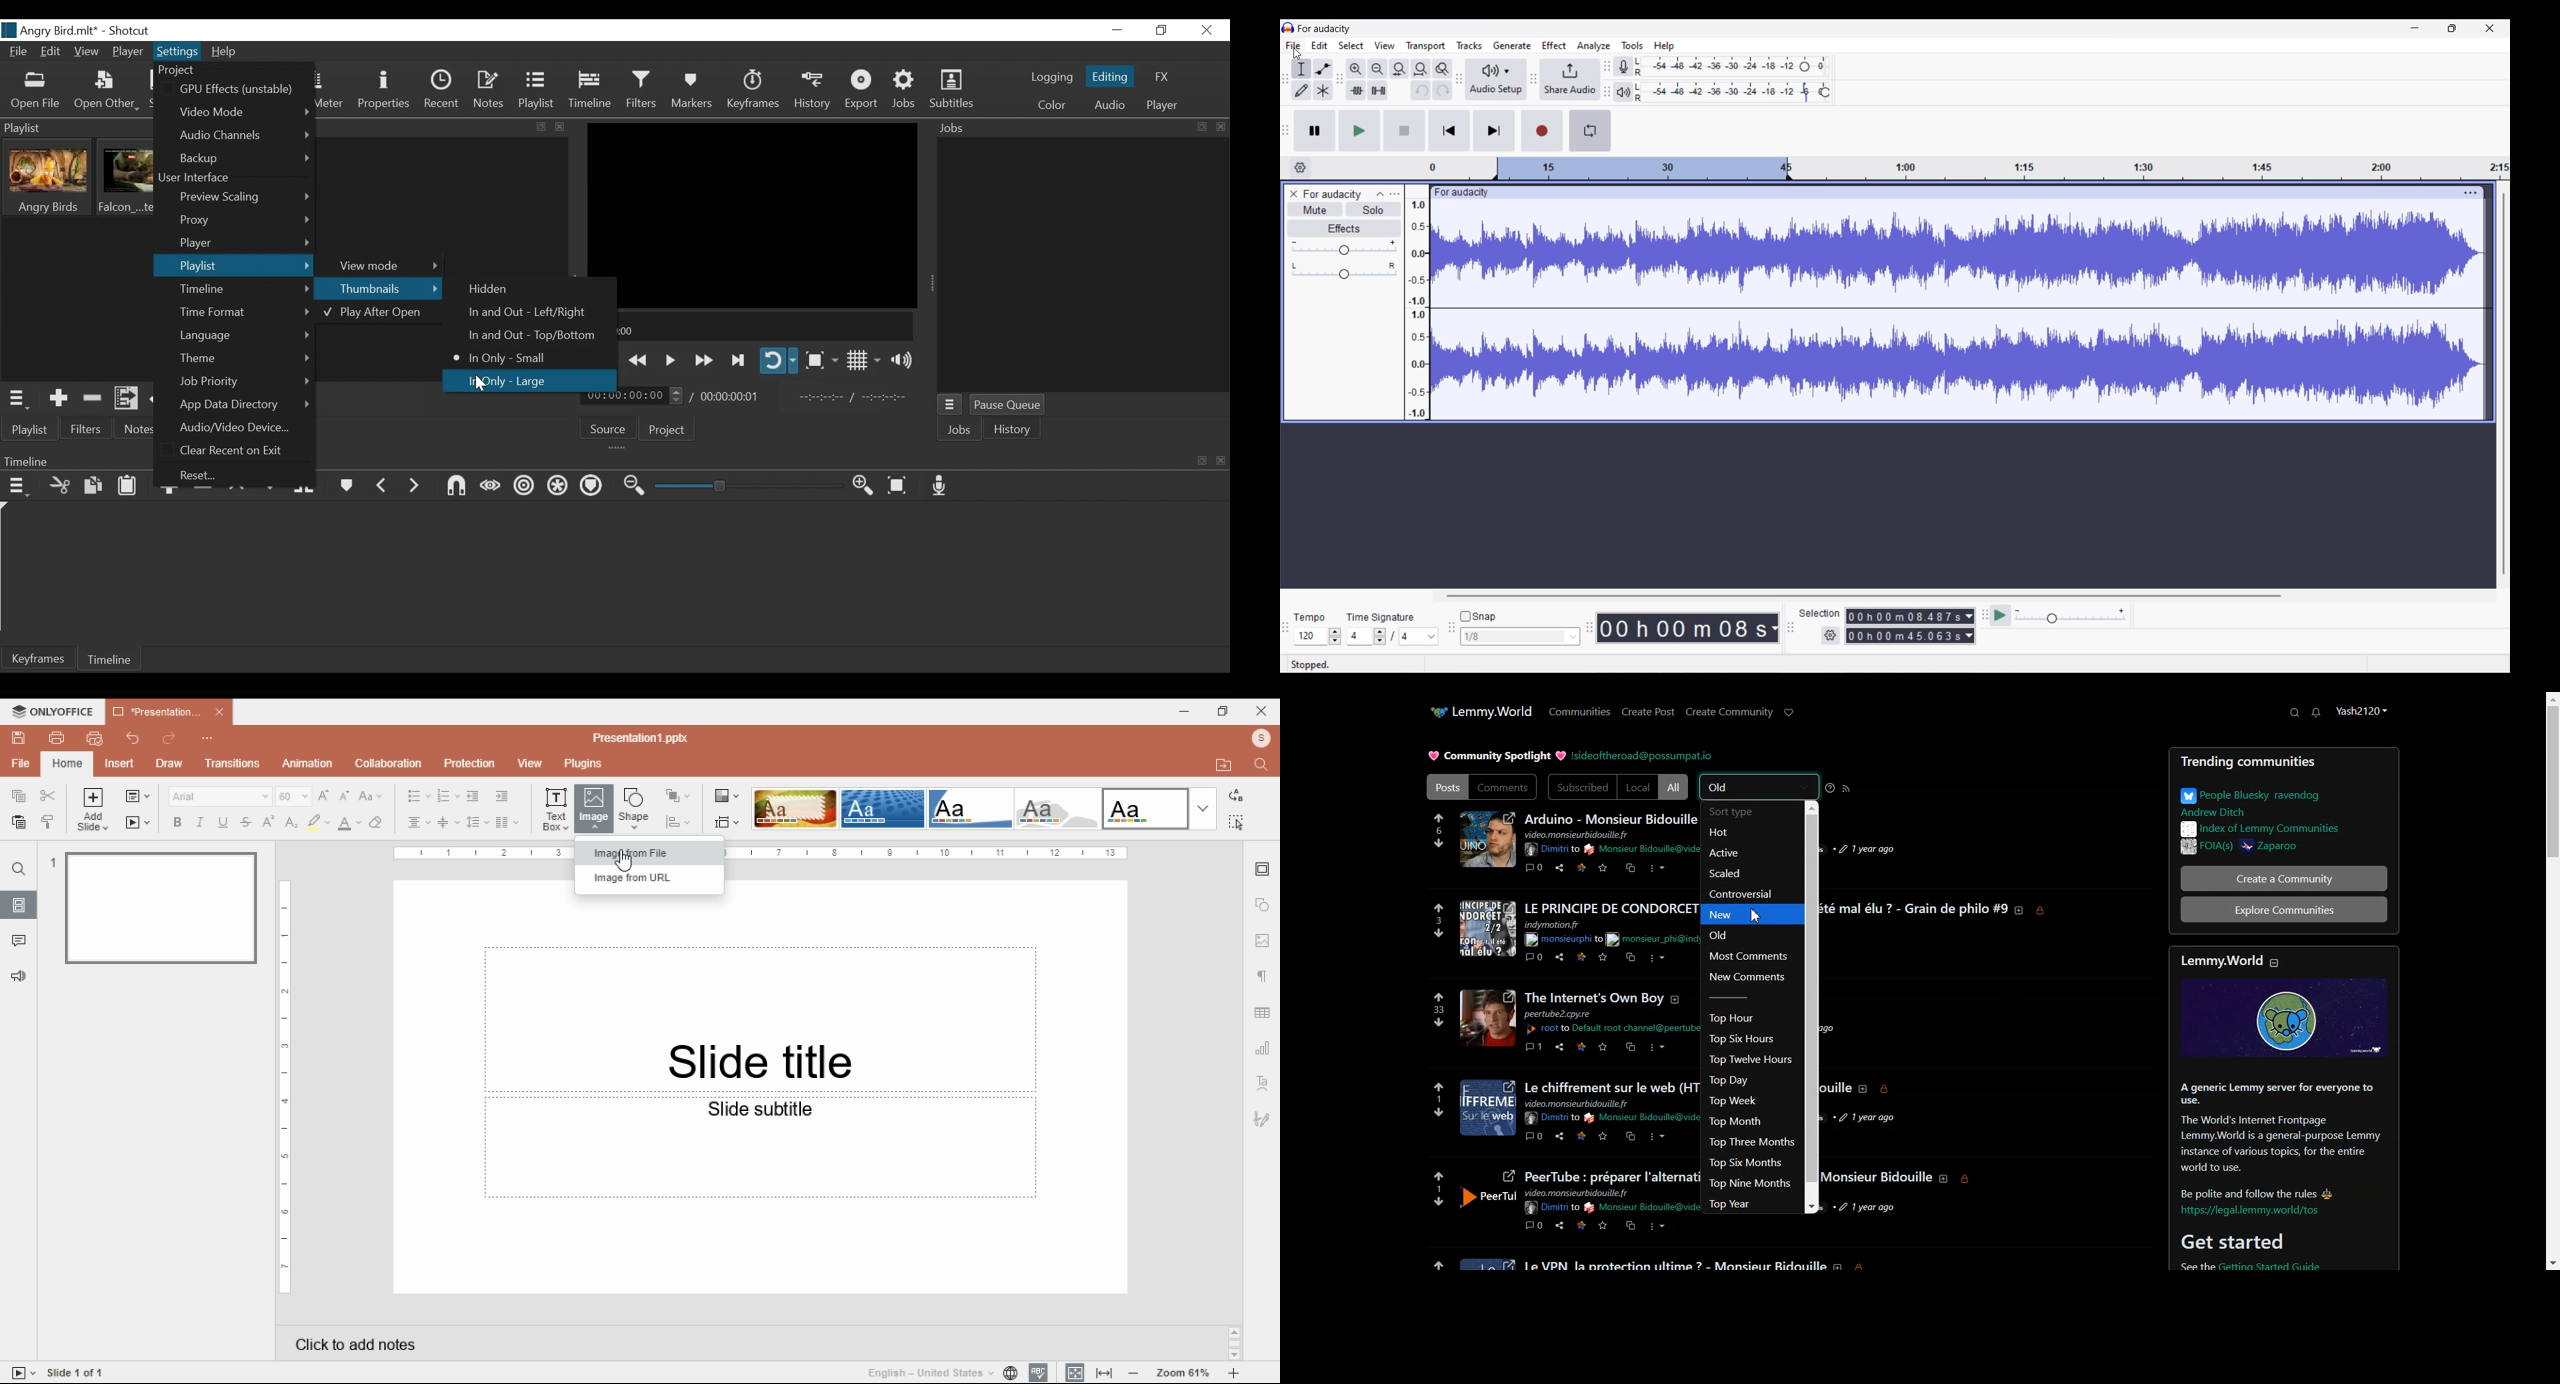  Describe the element at coordinates (1725, 92) in the screenshot. I see `Playback level` at that location.